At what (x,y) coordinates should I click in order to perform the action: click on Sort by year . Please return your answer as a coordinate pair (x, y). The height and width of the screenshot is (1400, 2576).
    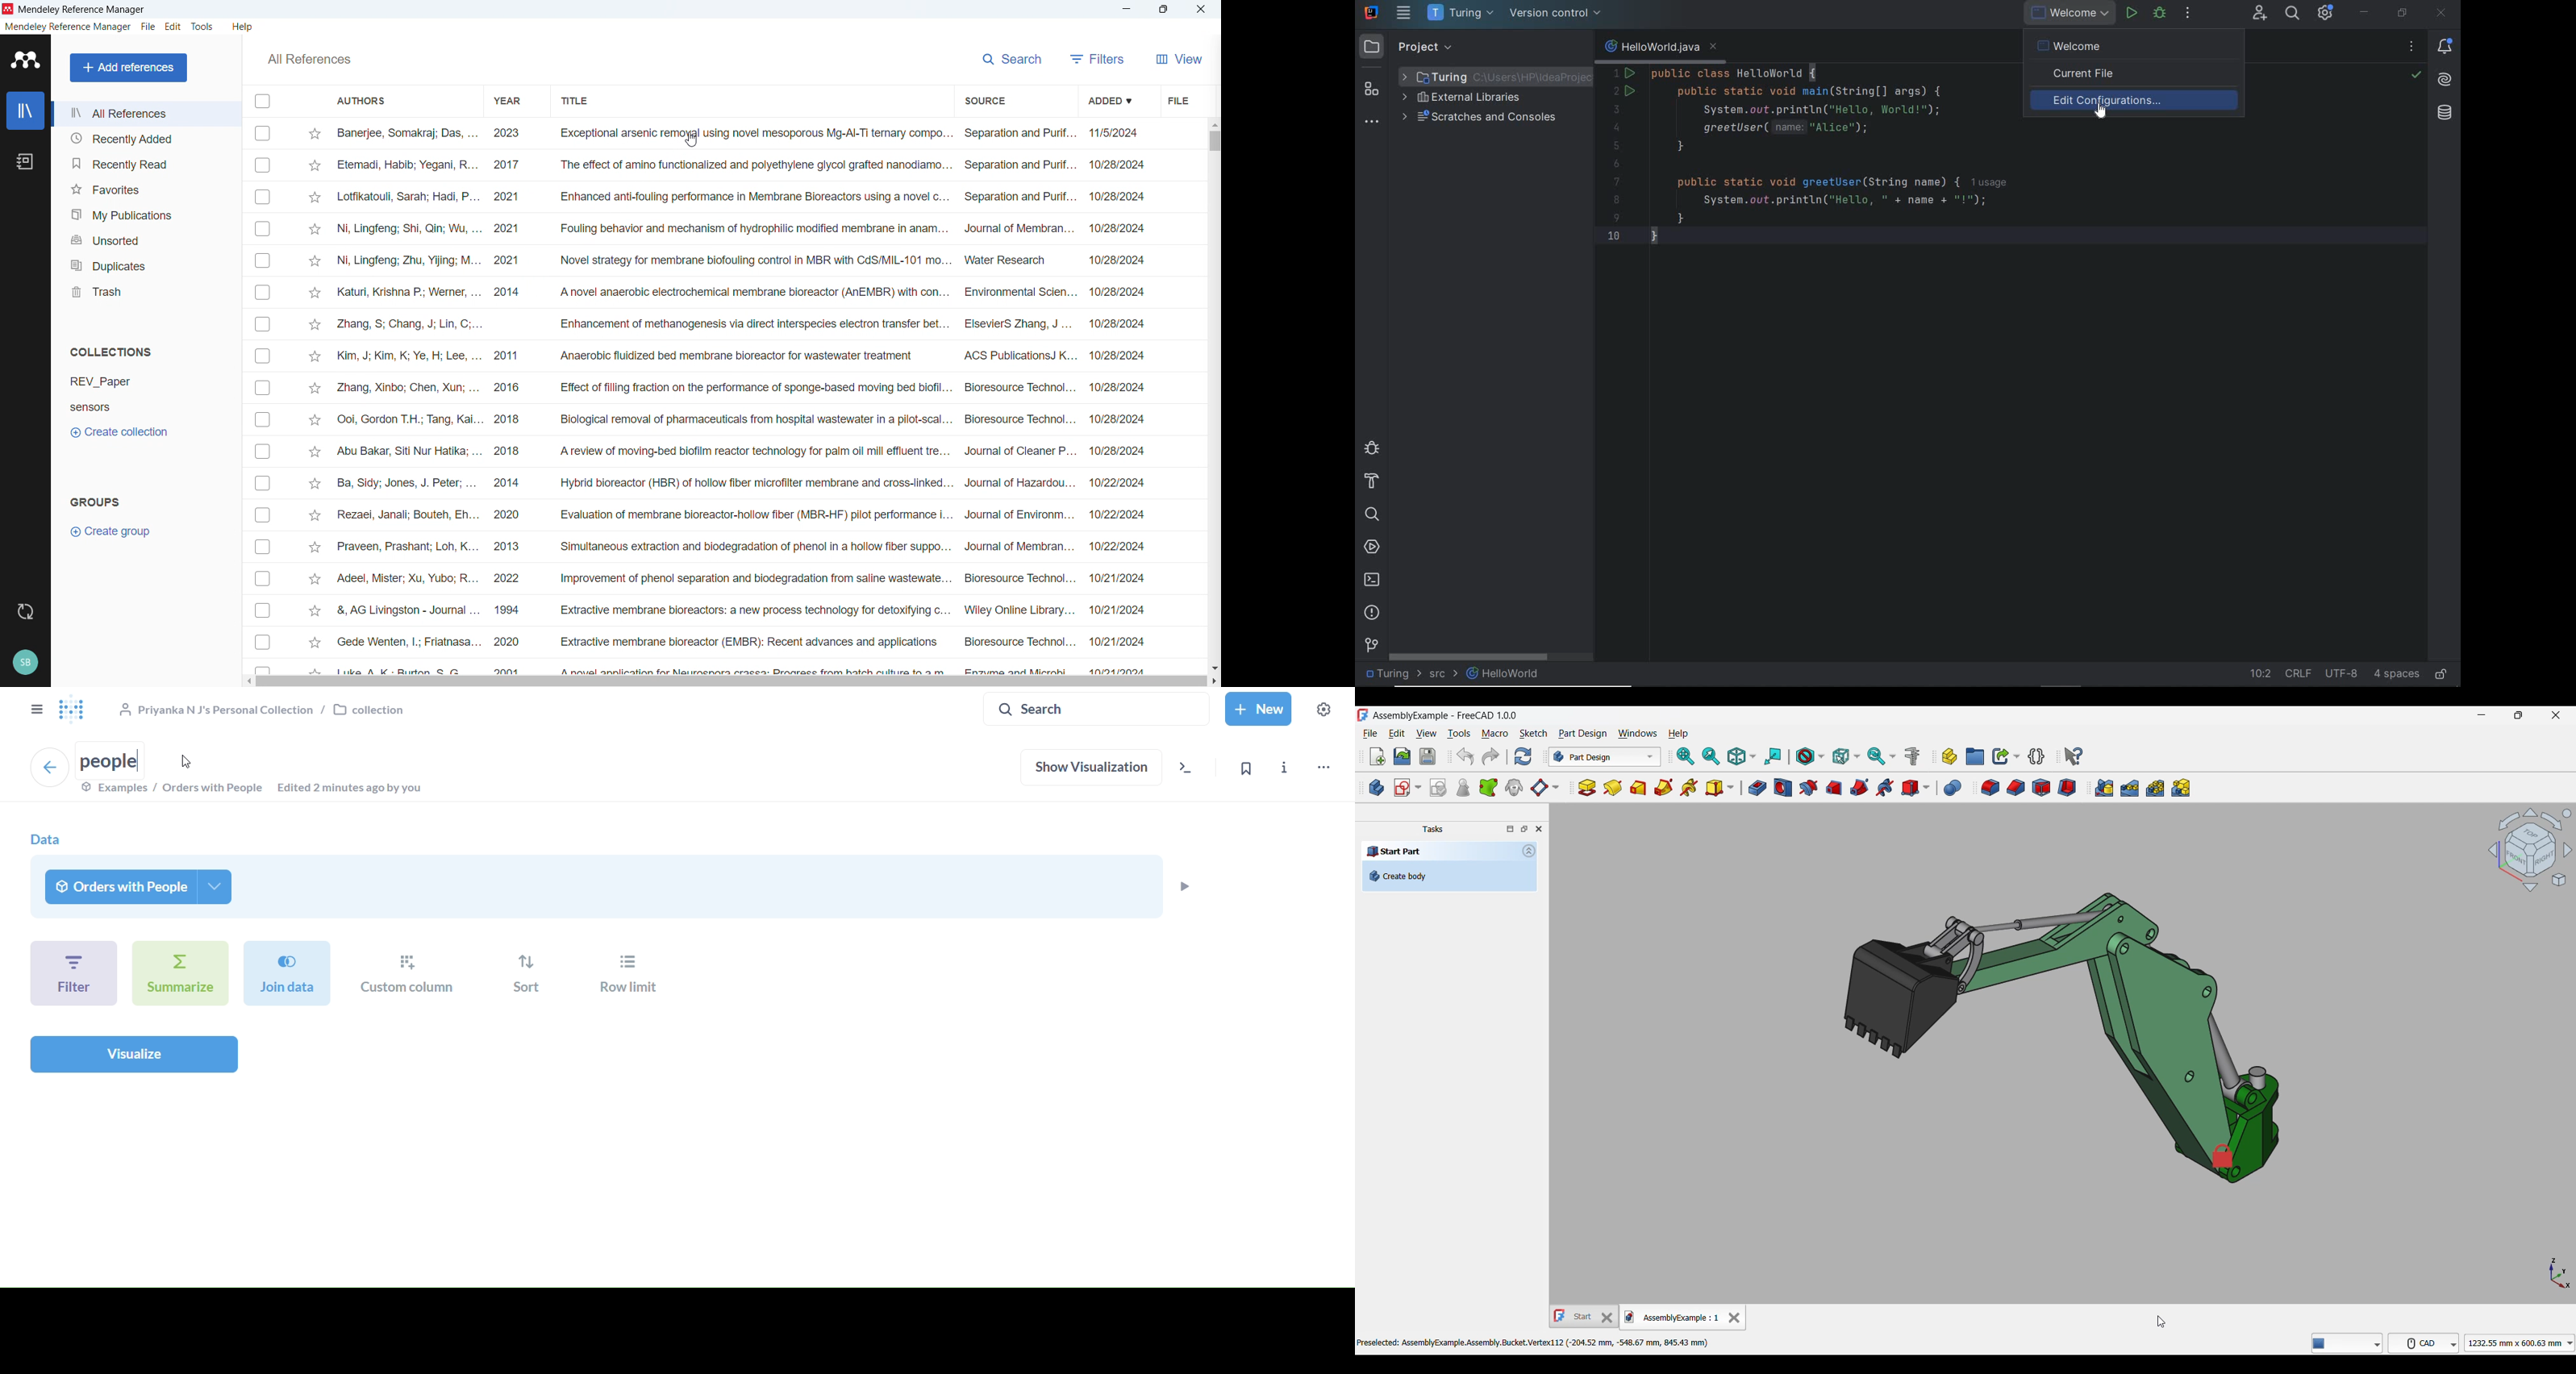
    Looking at the image, I should click on (508, 101).